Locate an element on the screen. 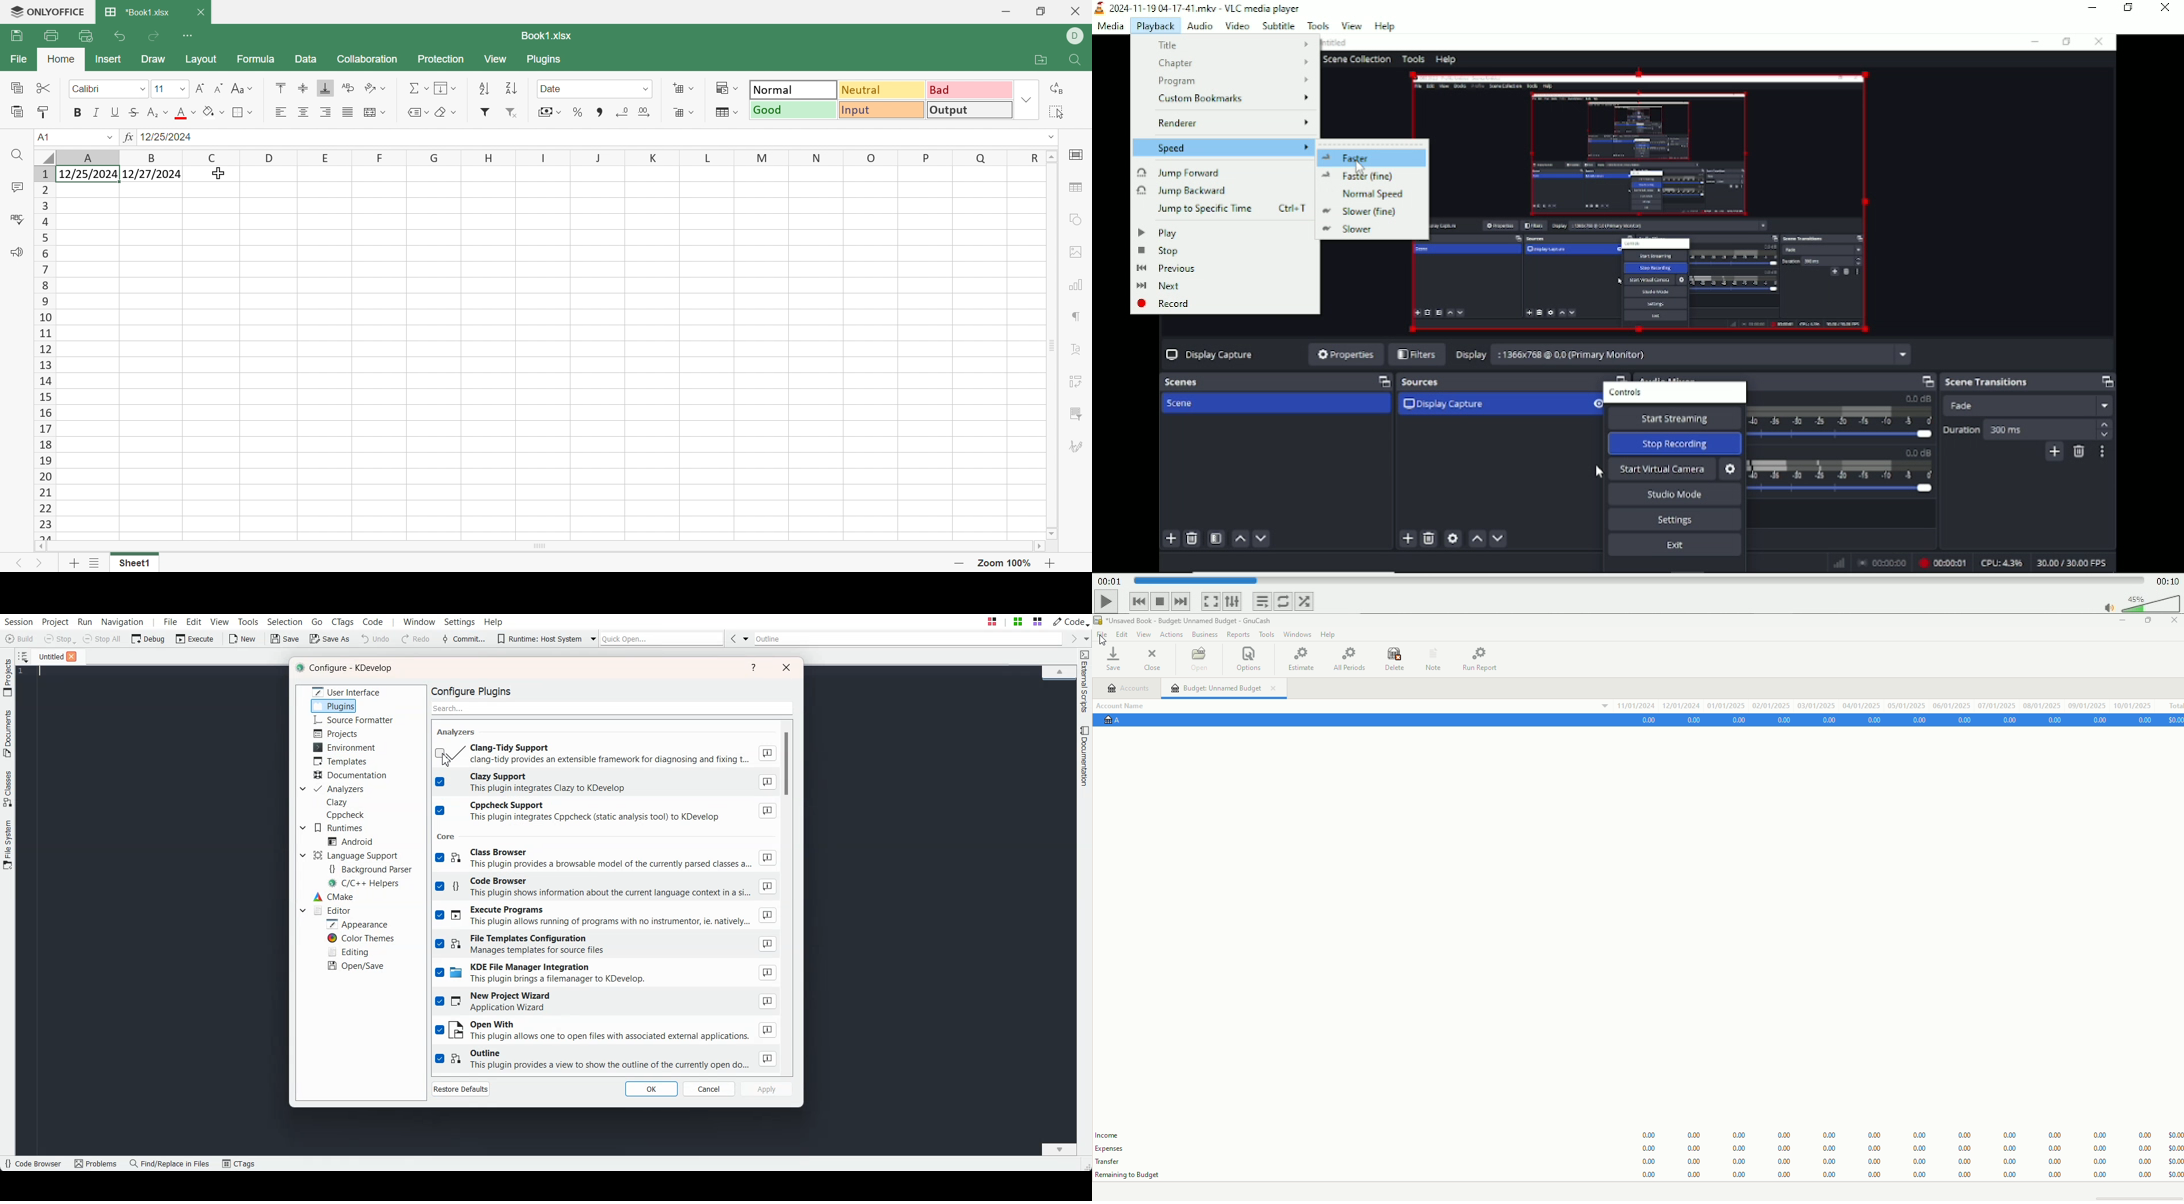 This screenshot has width=2184, height=1204. Fill color is located at coordinates (186, 114).